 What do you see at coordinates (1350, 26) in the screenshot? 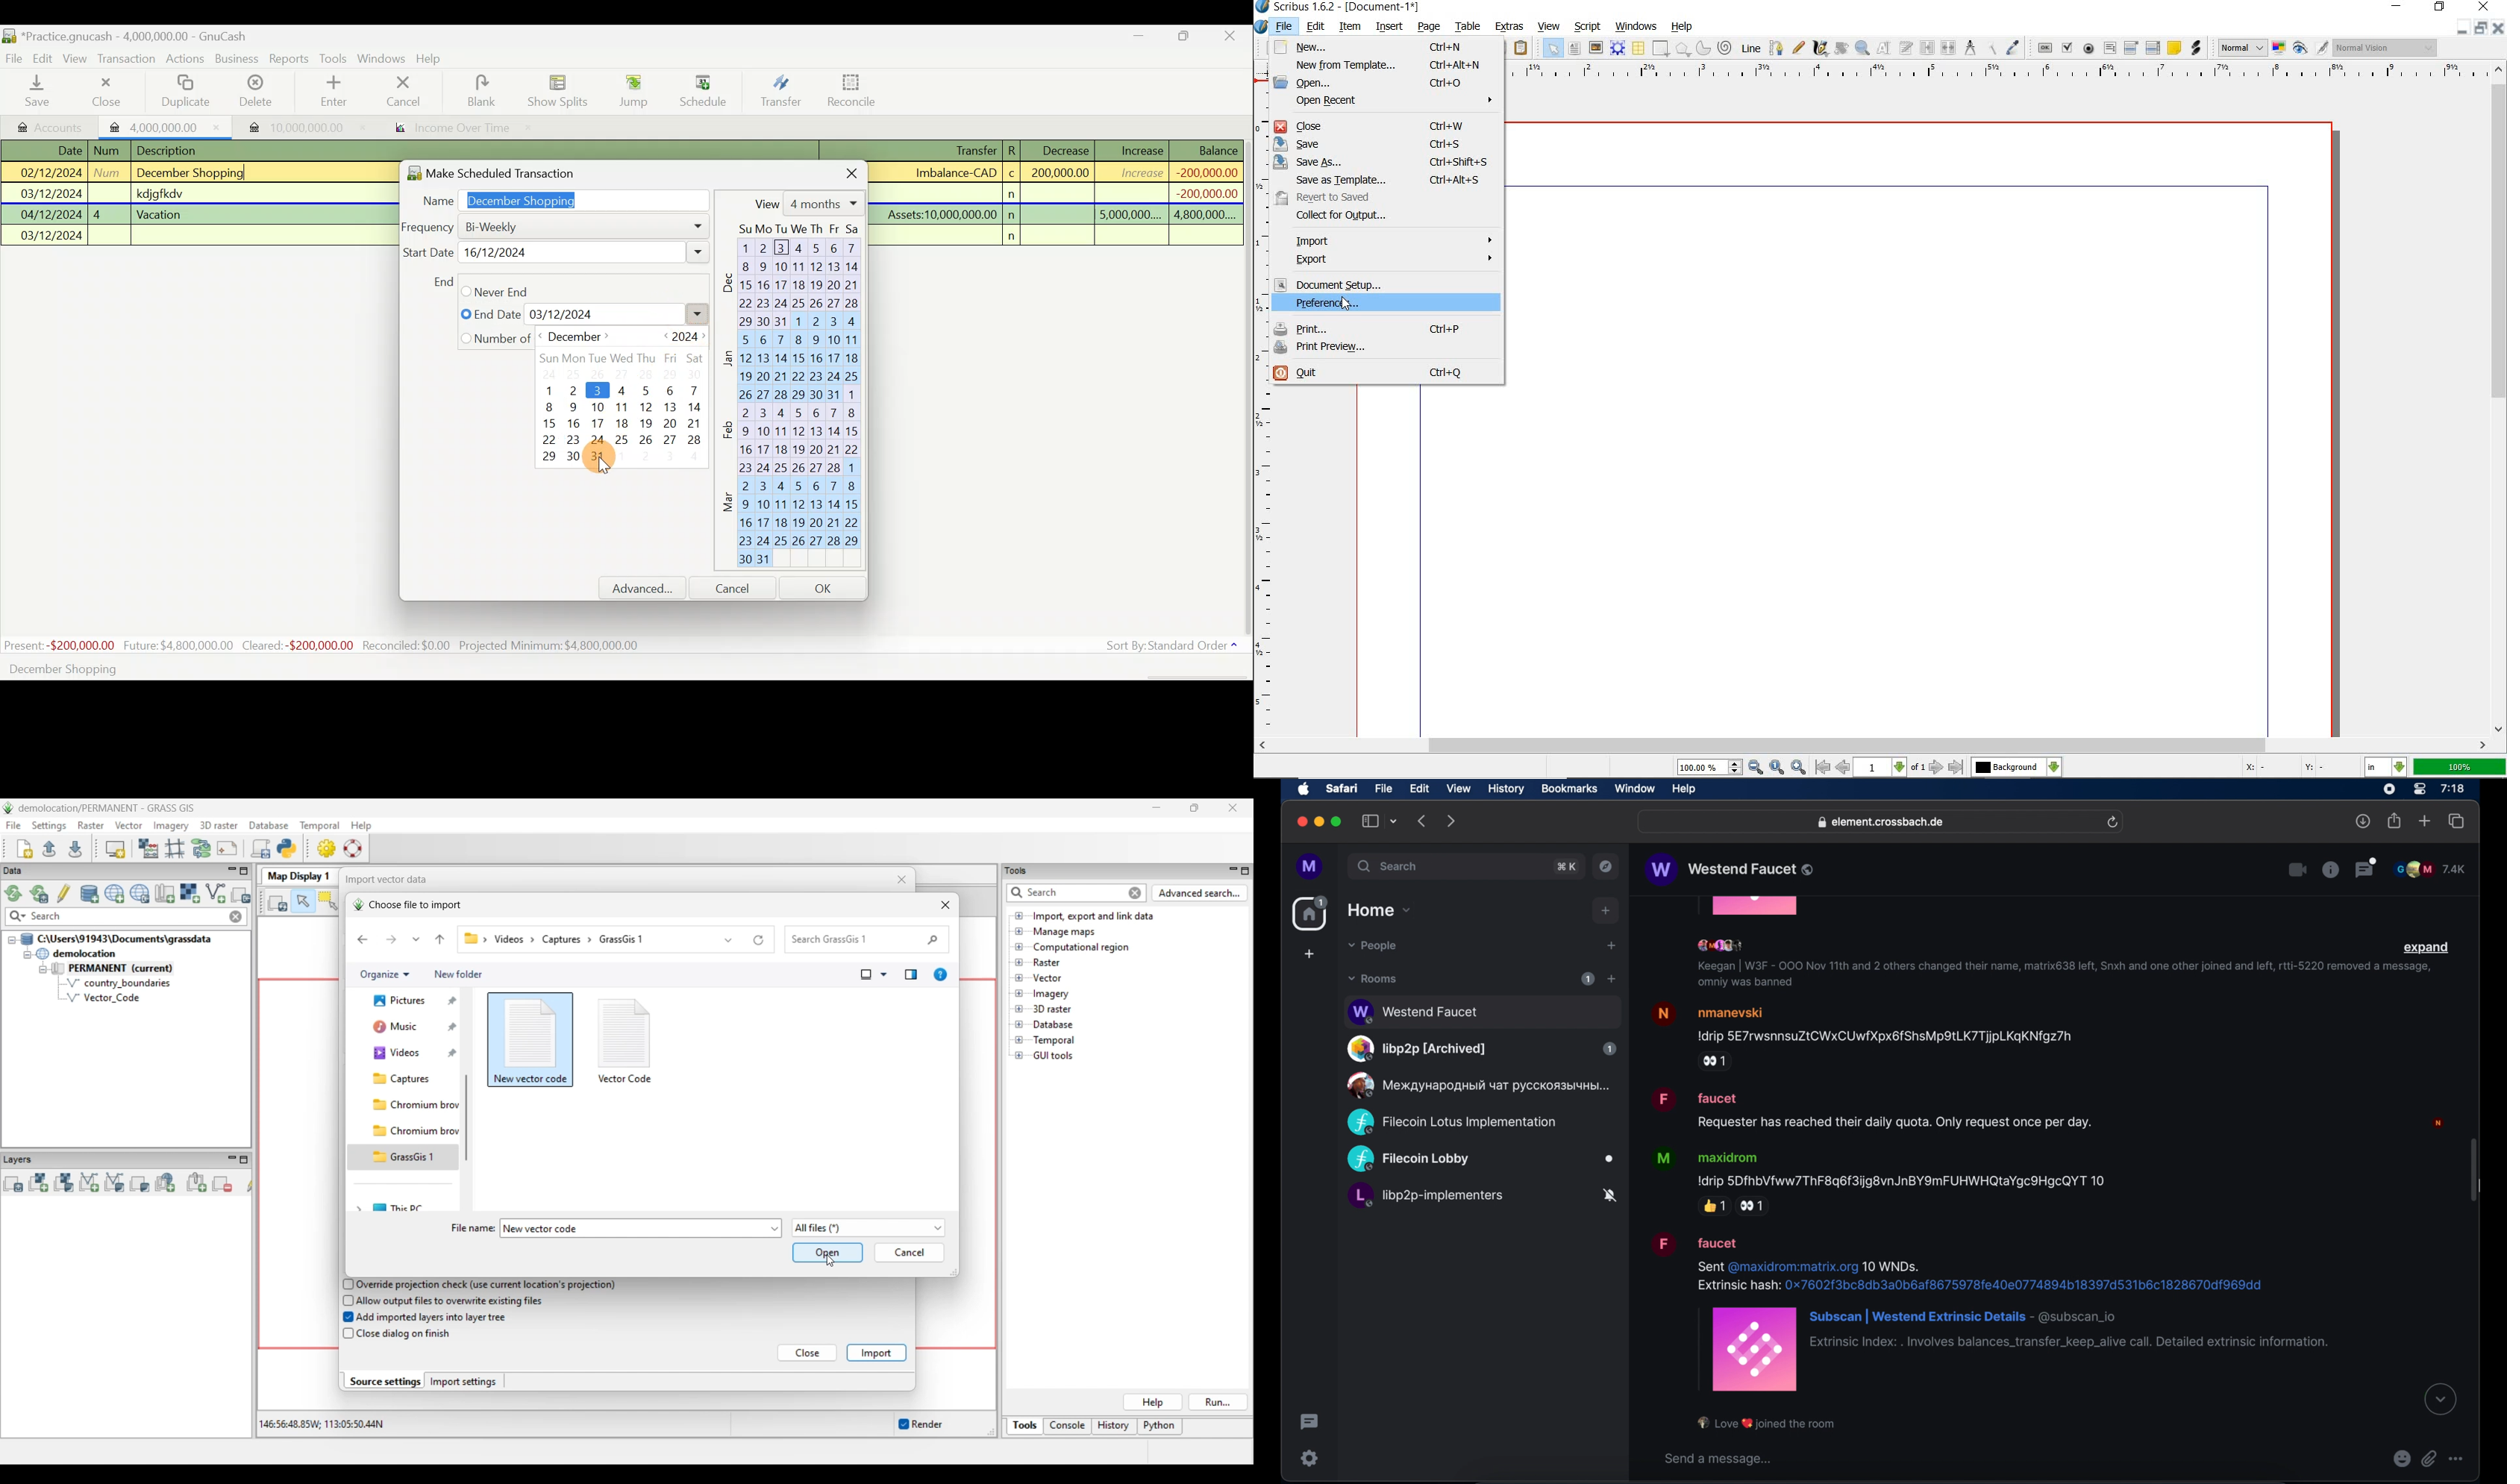
I see `item` at bounding box center [1350, 26].